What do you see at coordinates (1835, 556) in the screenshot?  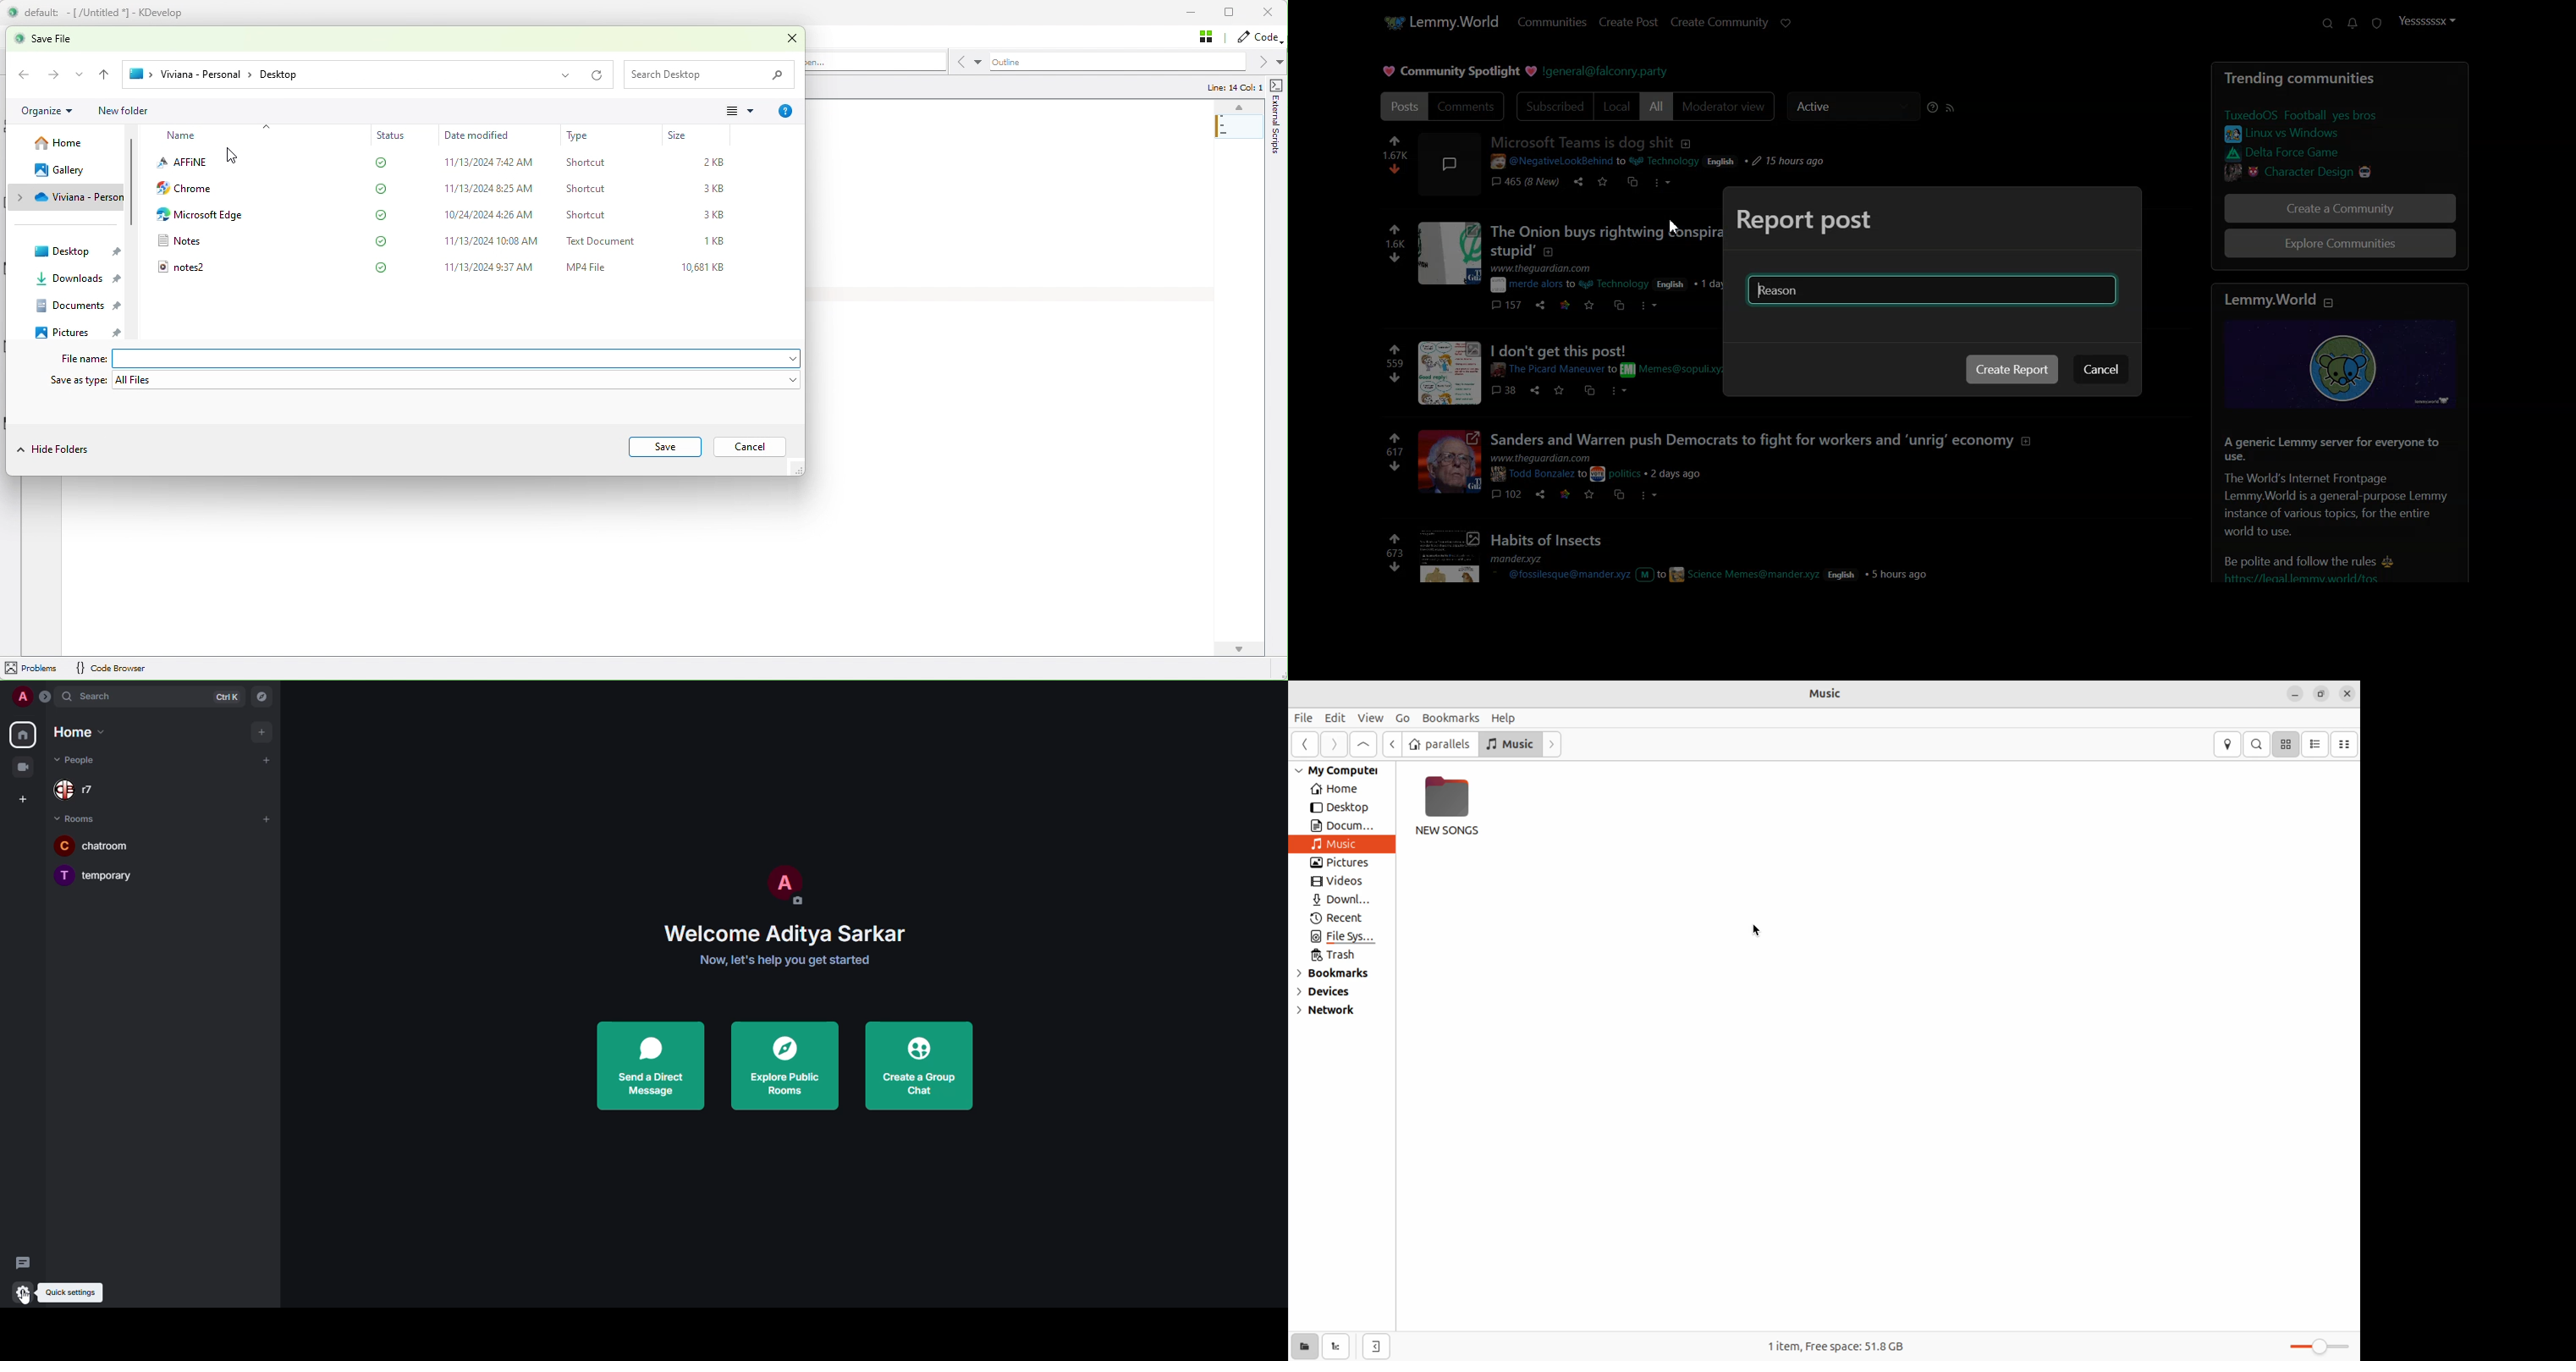 I see `Posts` at bounding box center [1835, 556].